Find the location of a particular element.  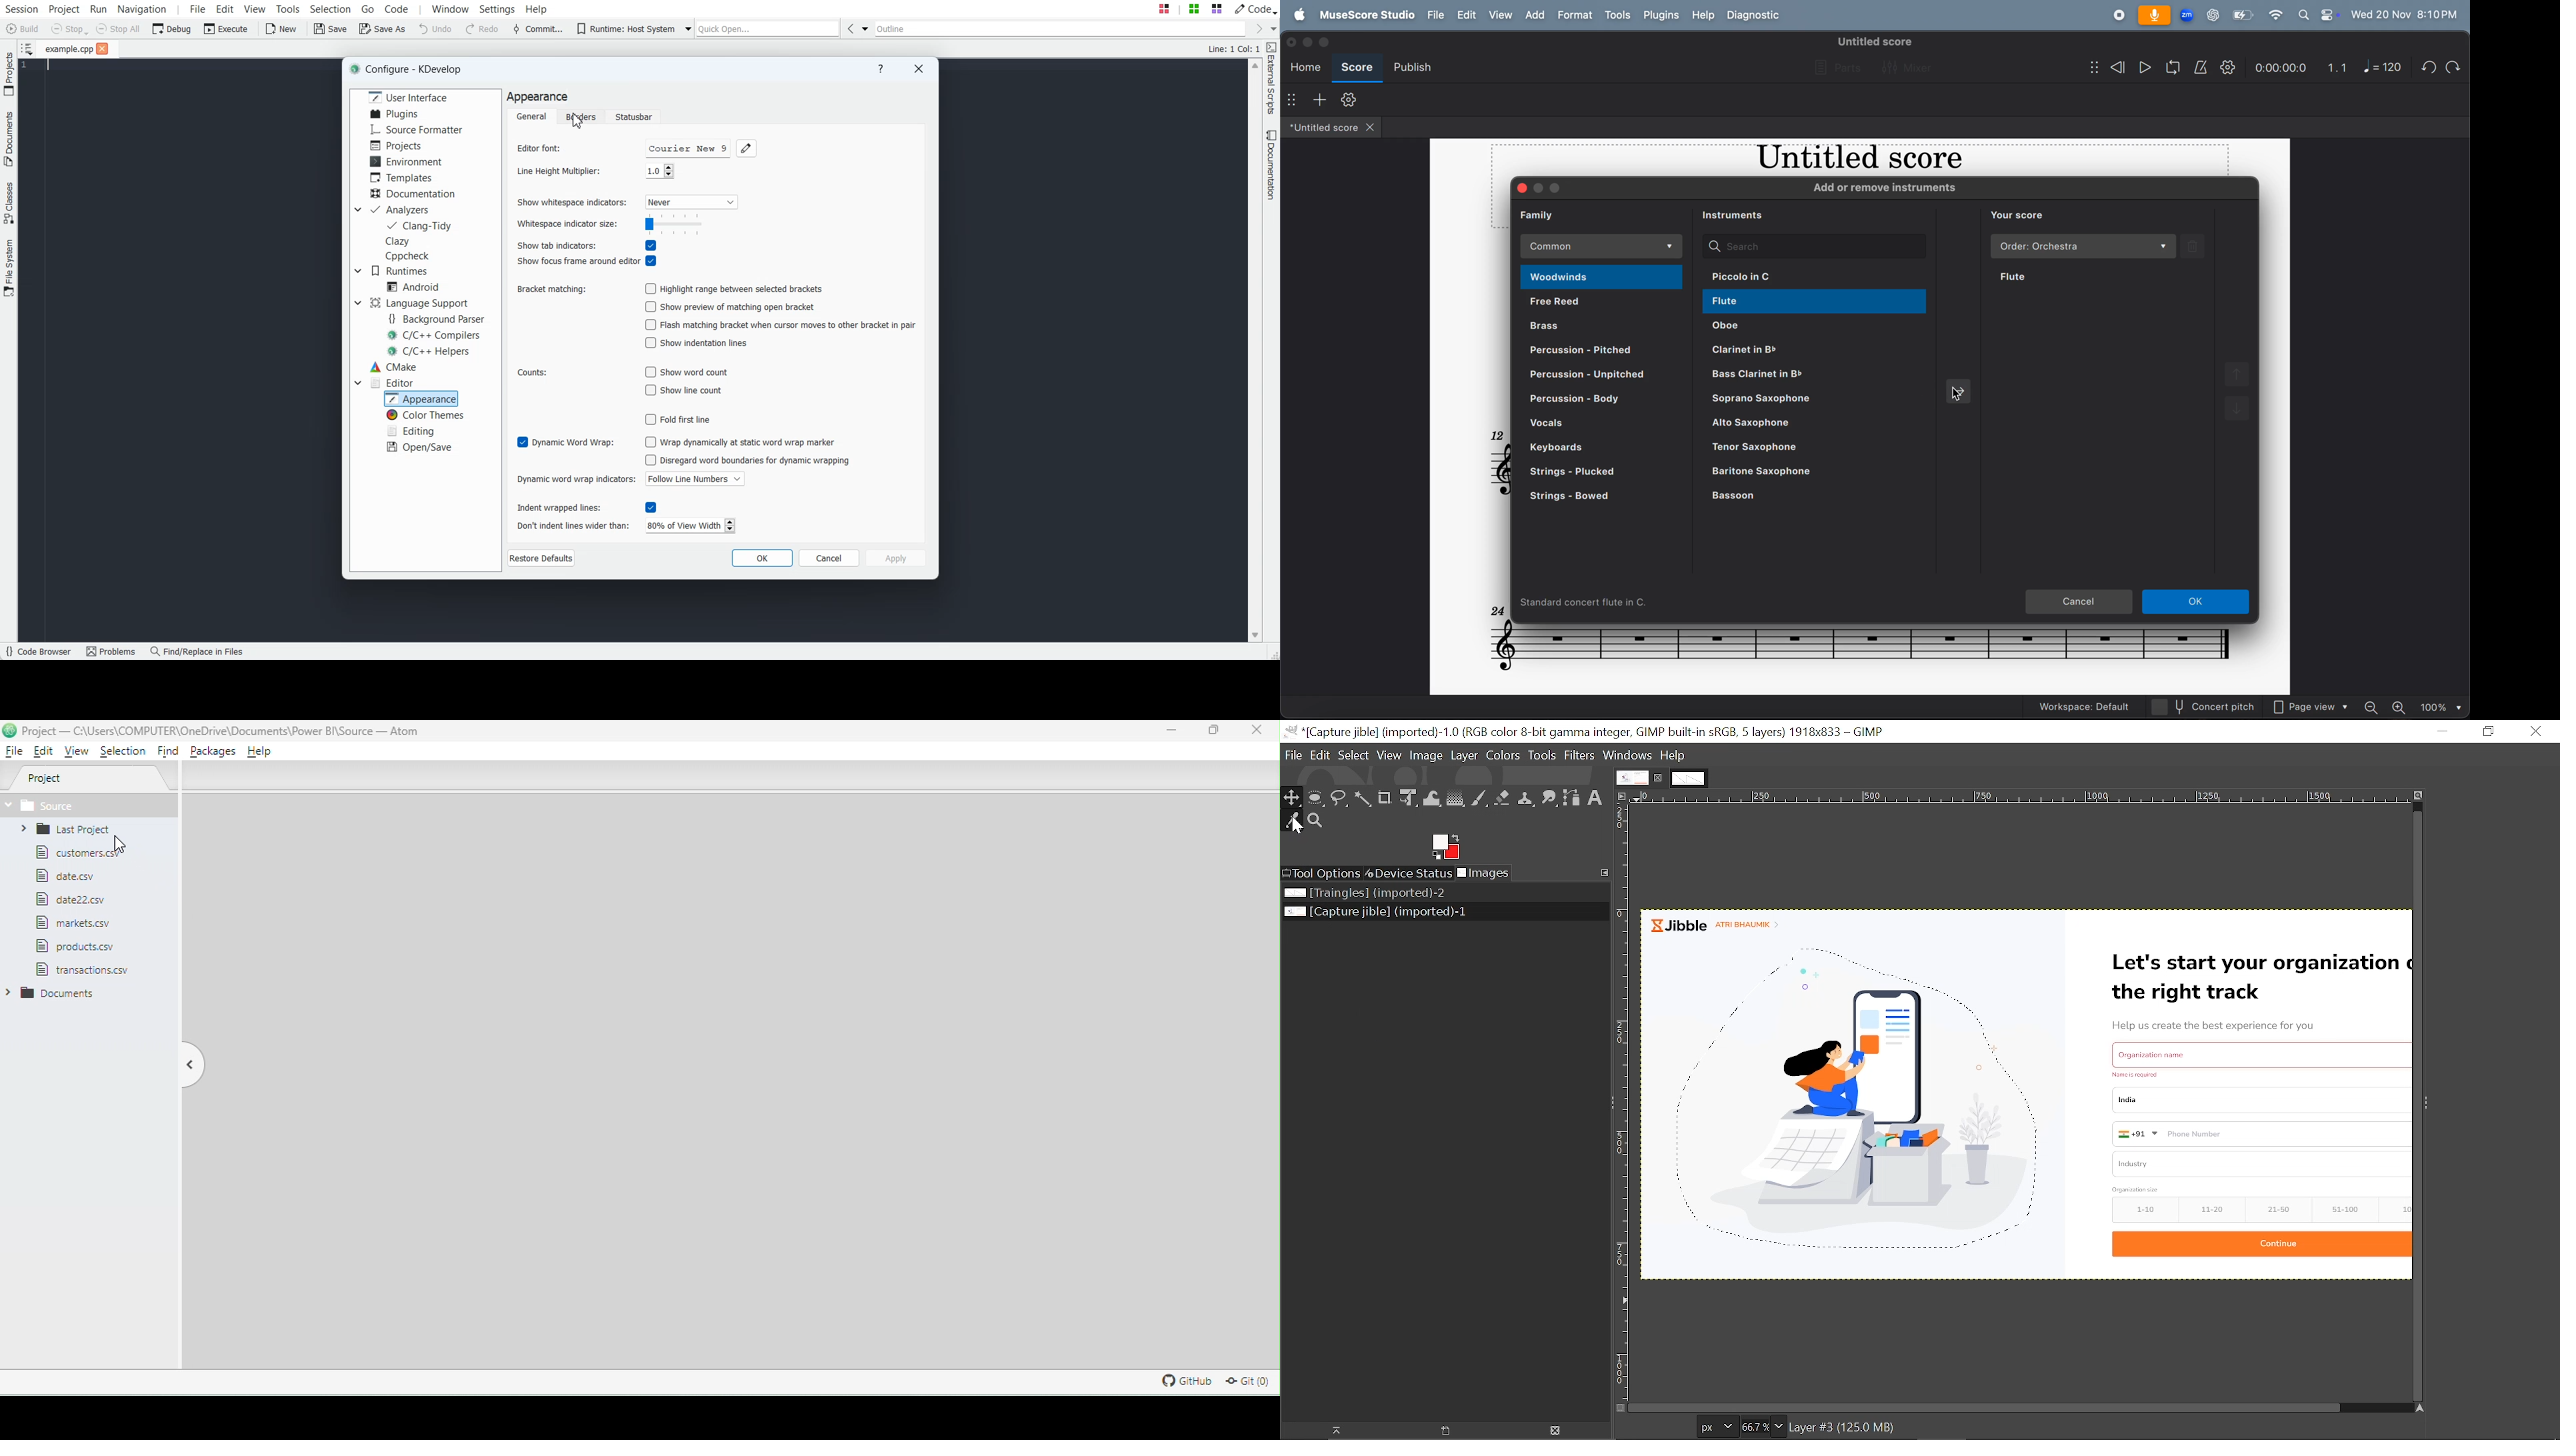

Images is located at coordinates (1483, 873).